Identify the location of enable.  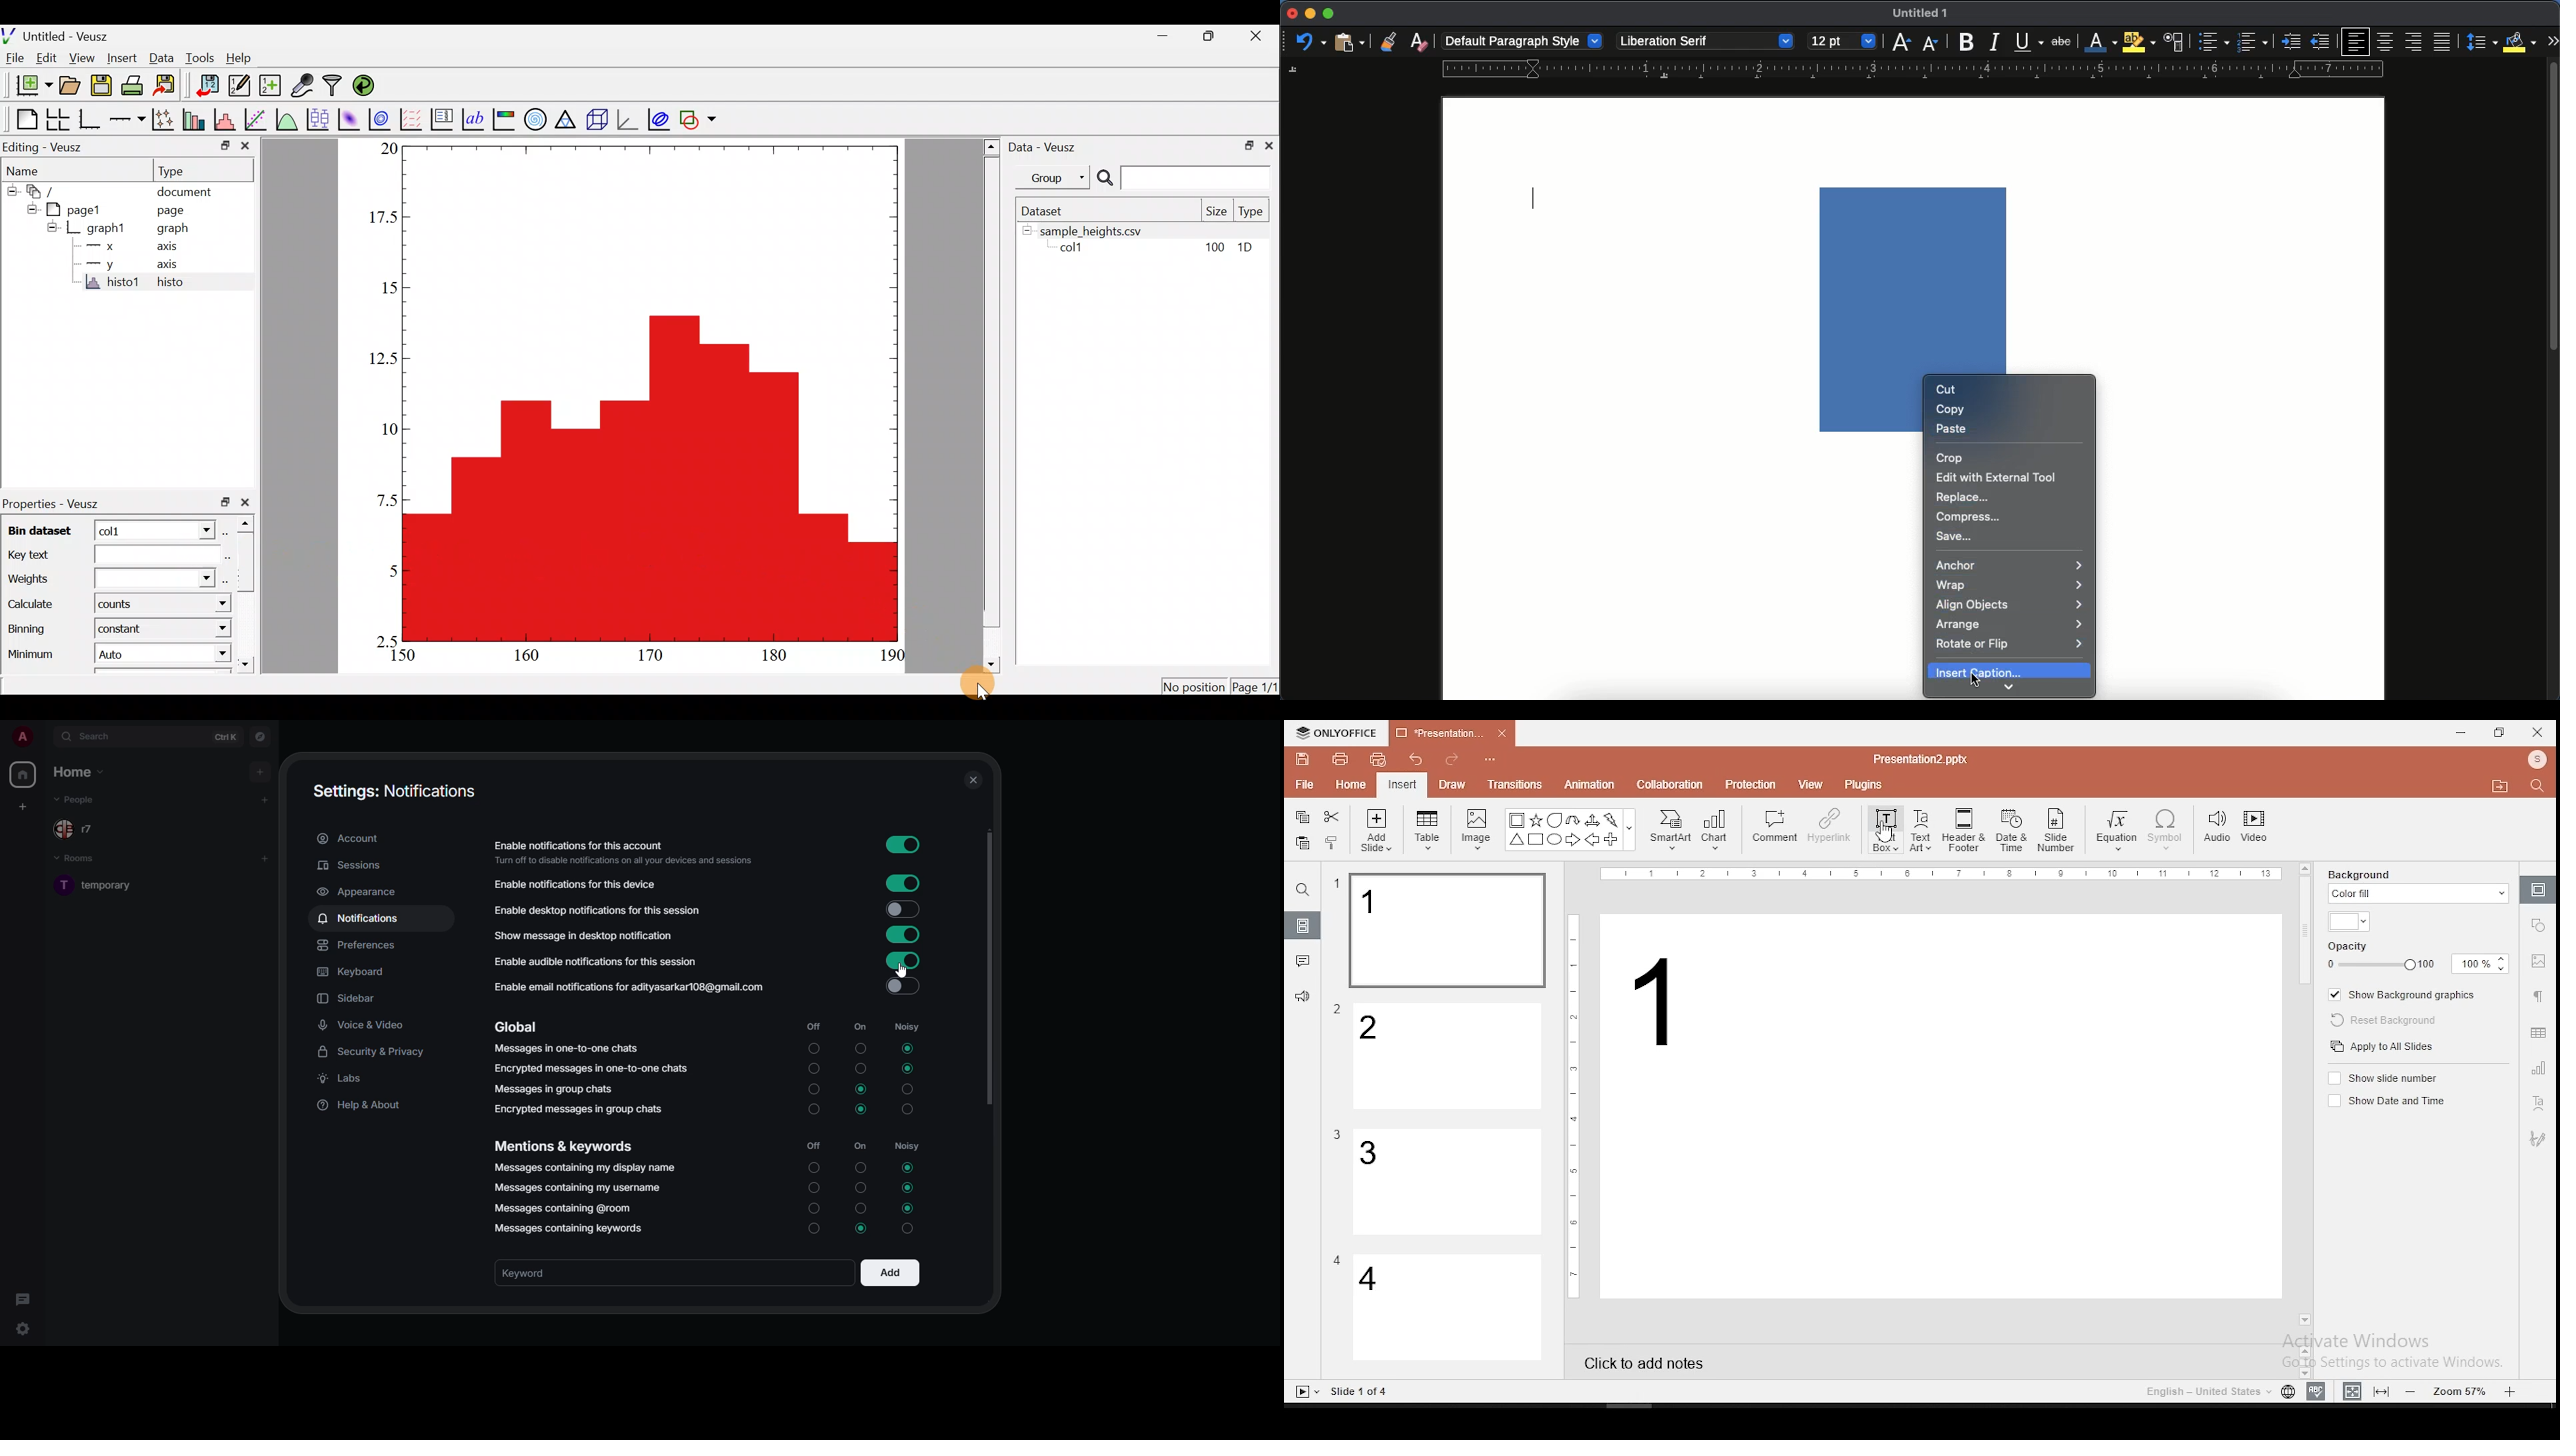
(901, 844).